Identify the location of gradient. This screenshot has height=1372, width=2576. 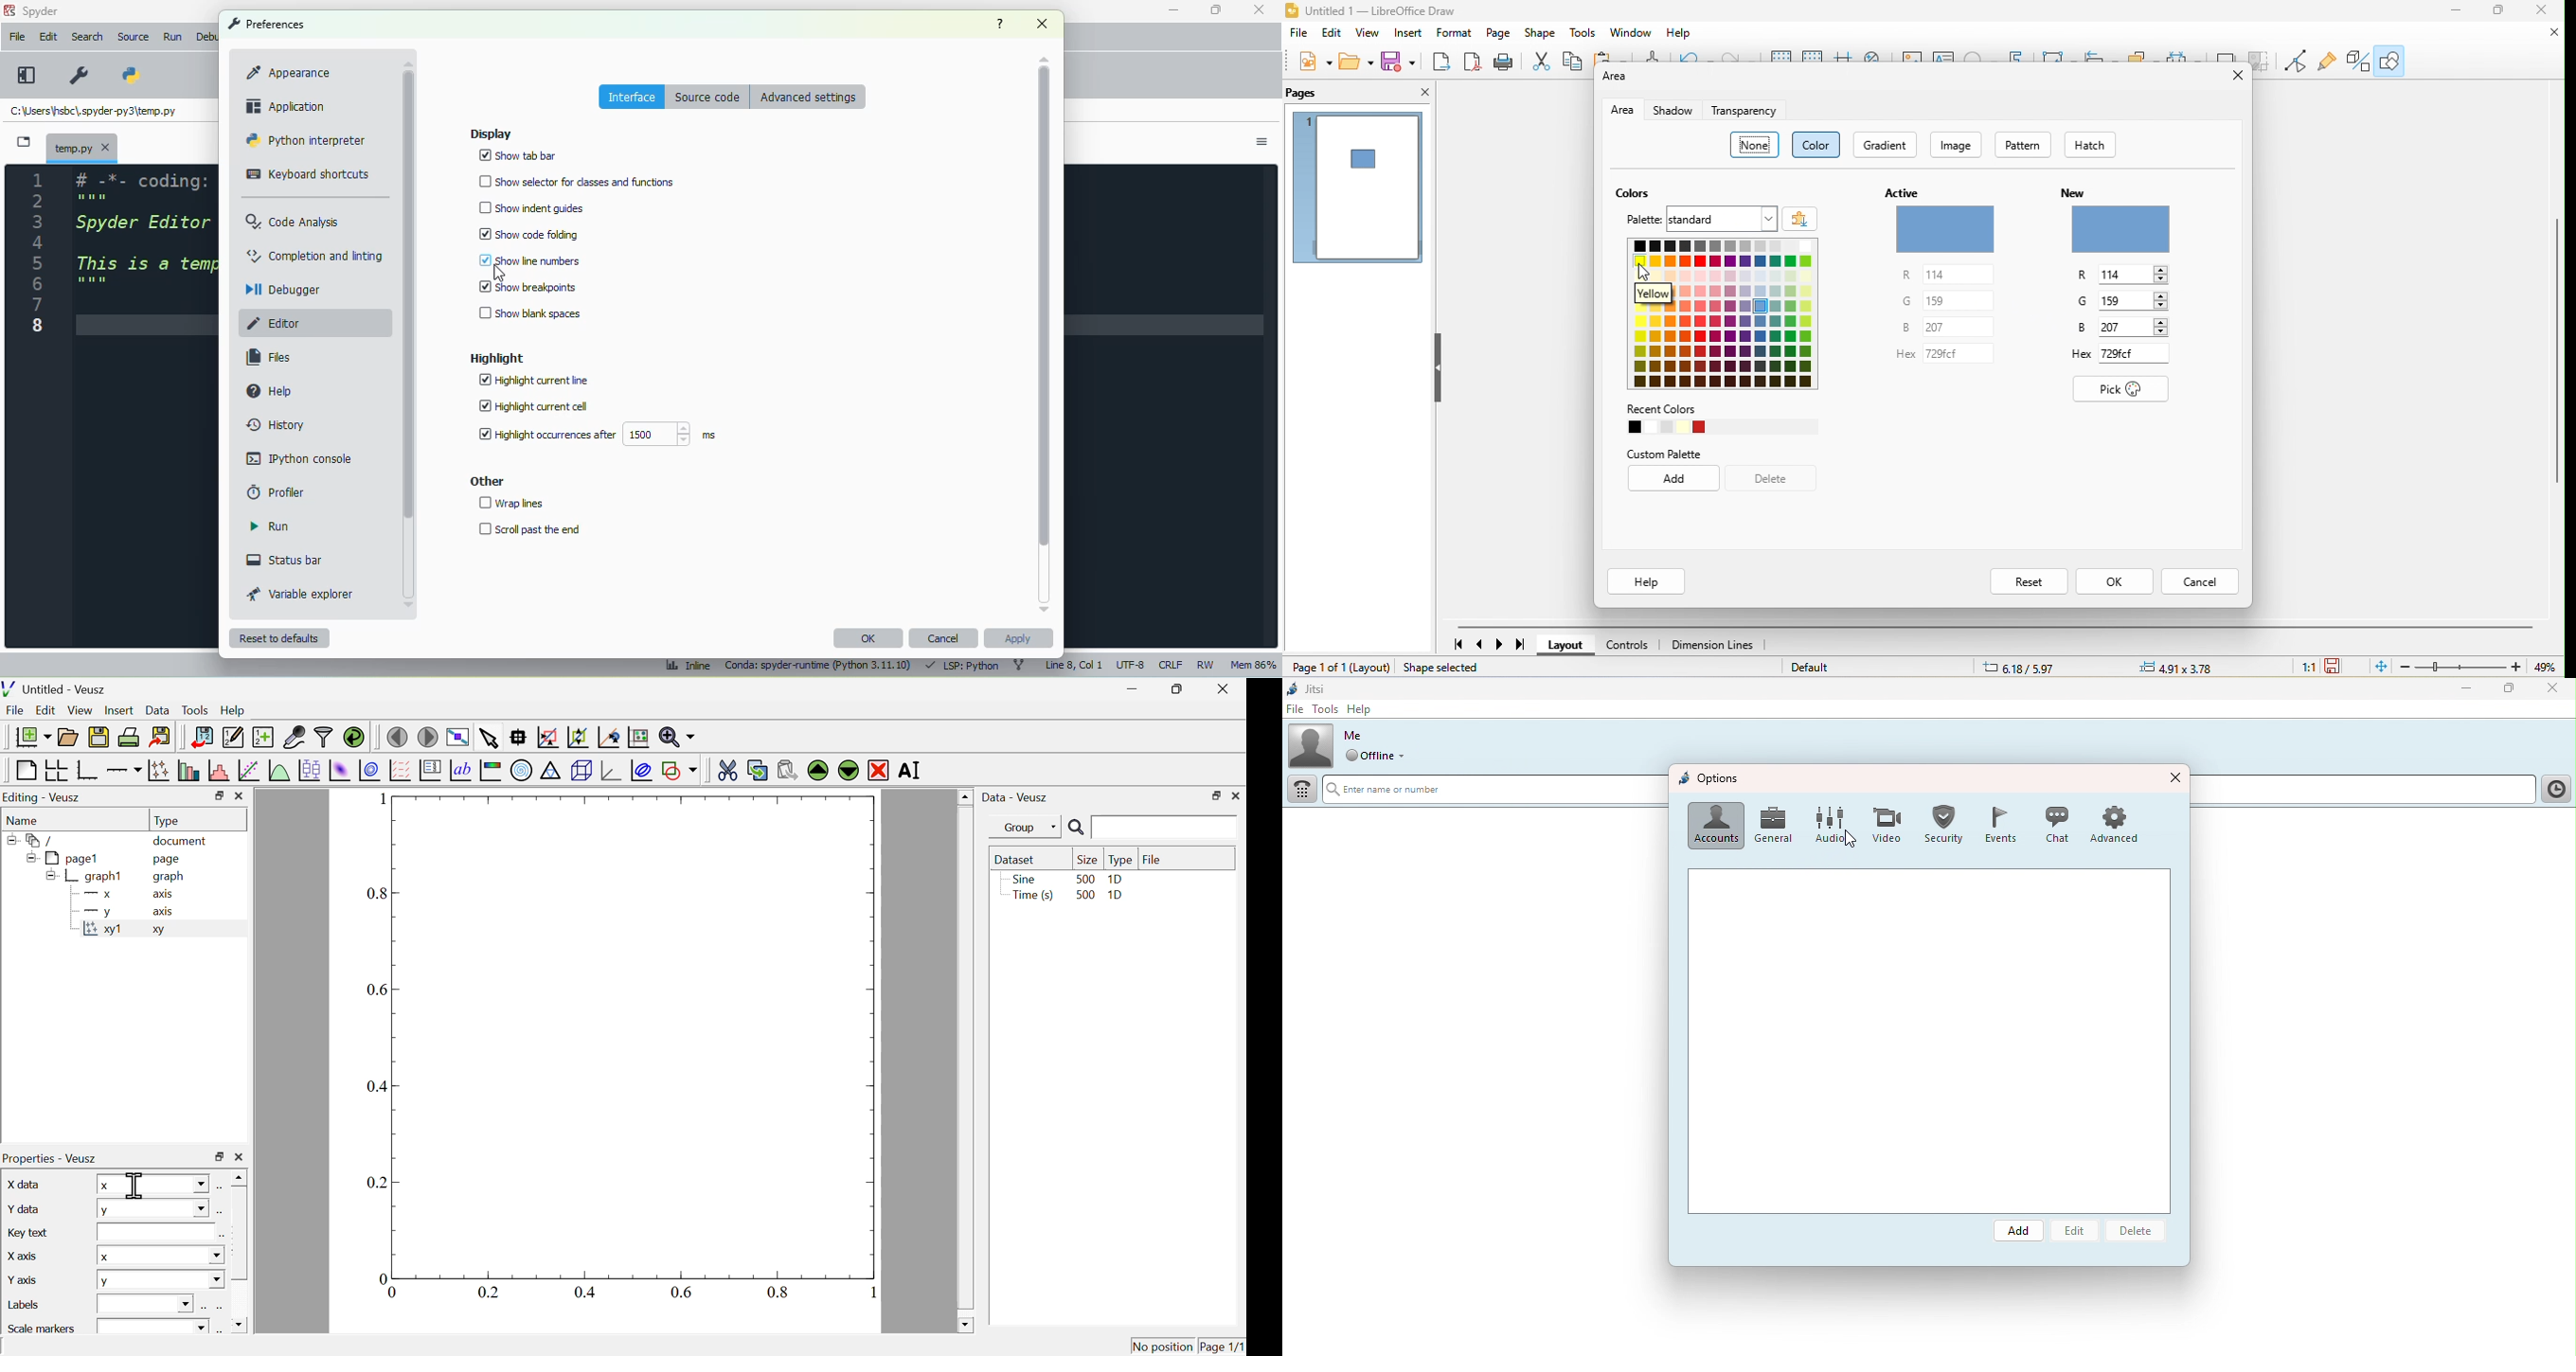
(1886, 145).